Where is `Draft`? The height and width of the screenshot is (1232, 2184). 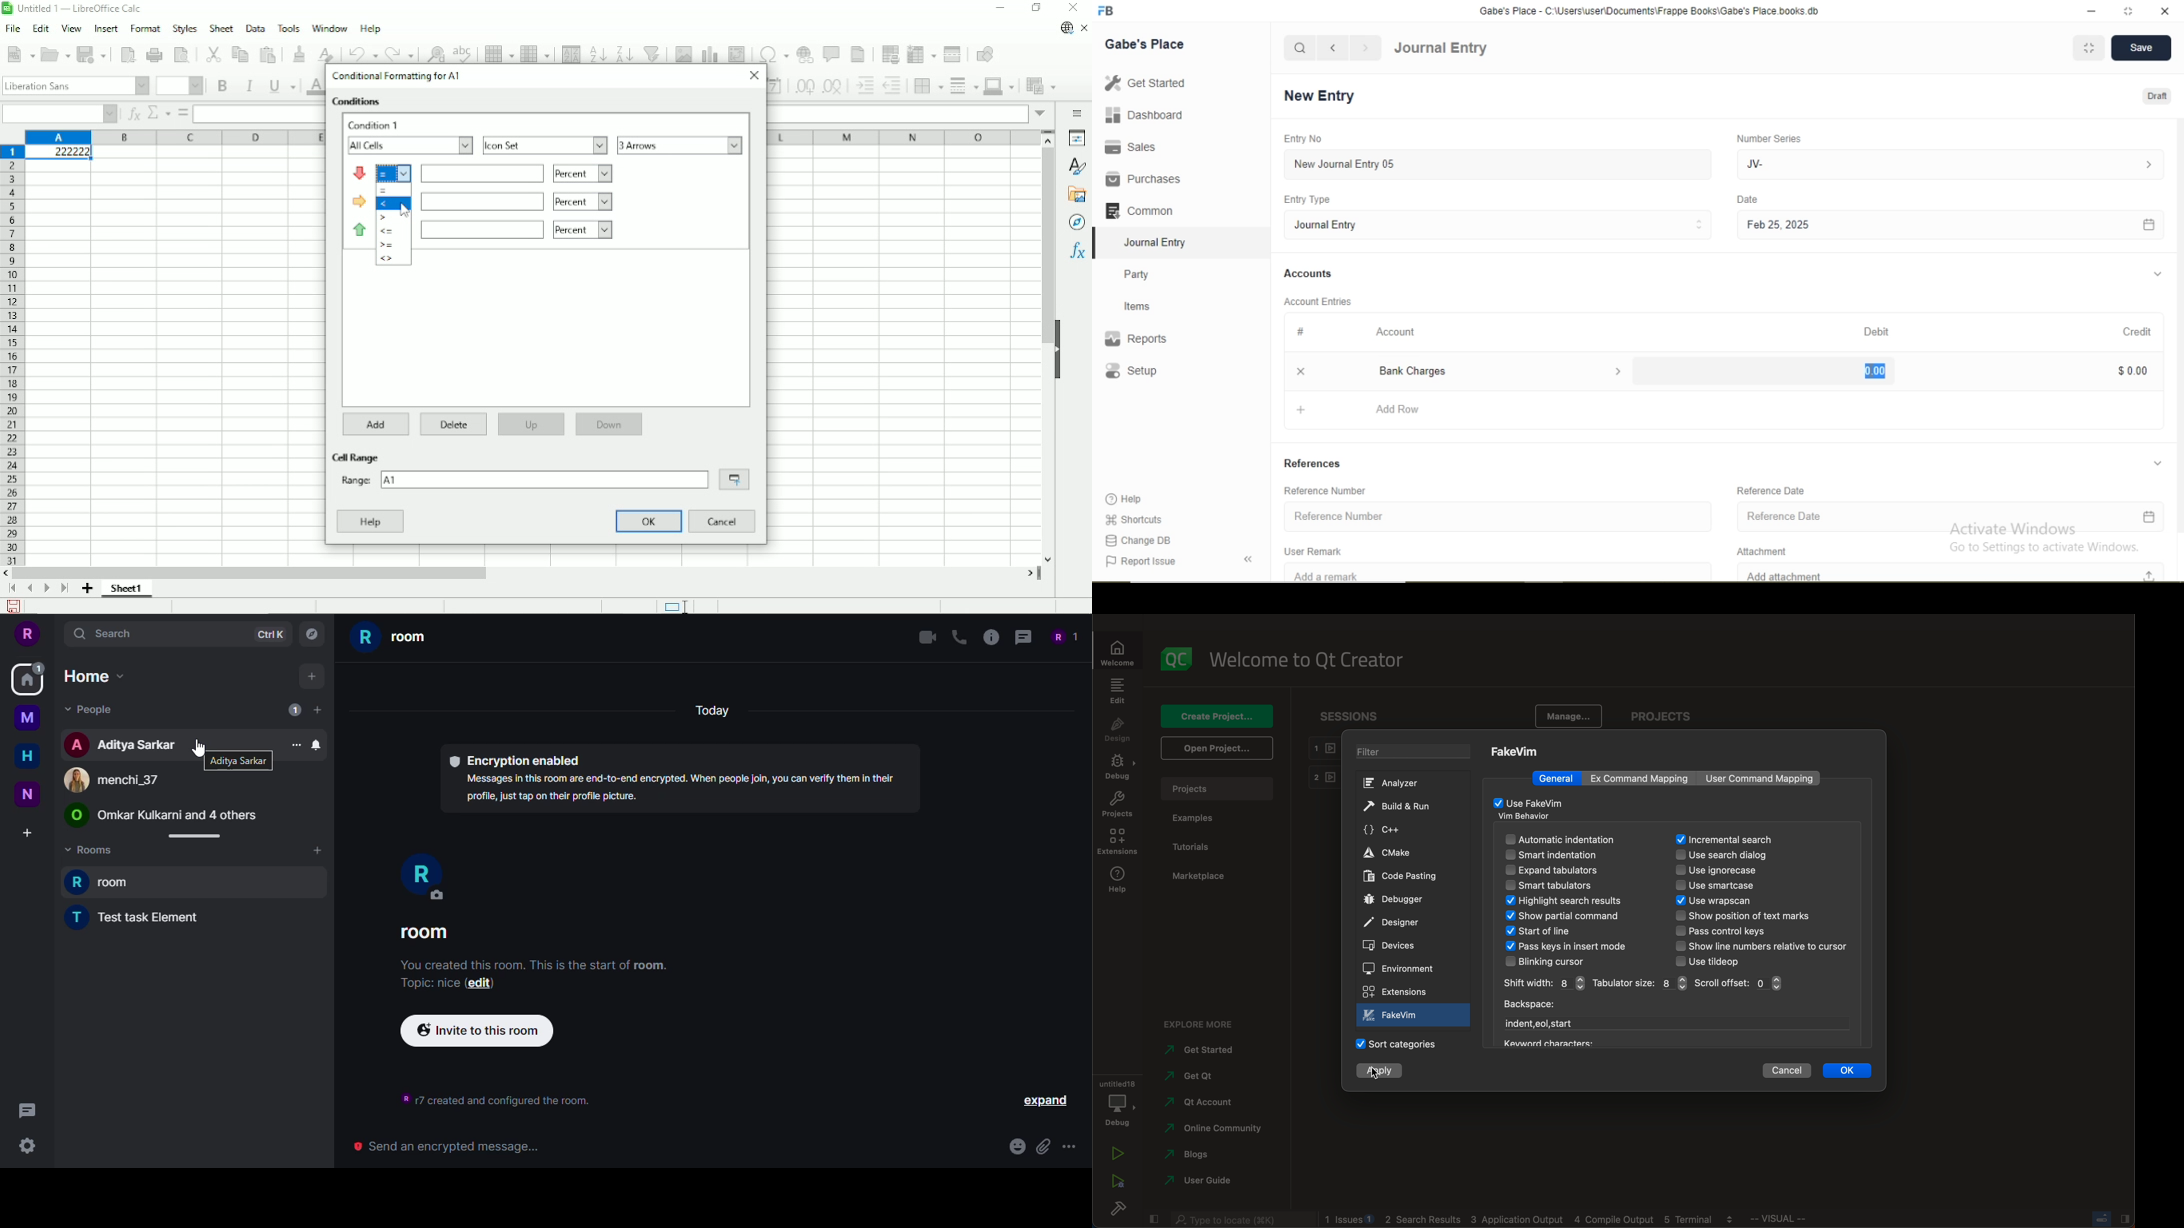 Draft is located at coordinates (2158, 97).